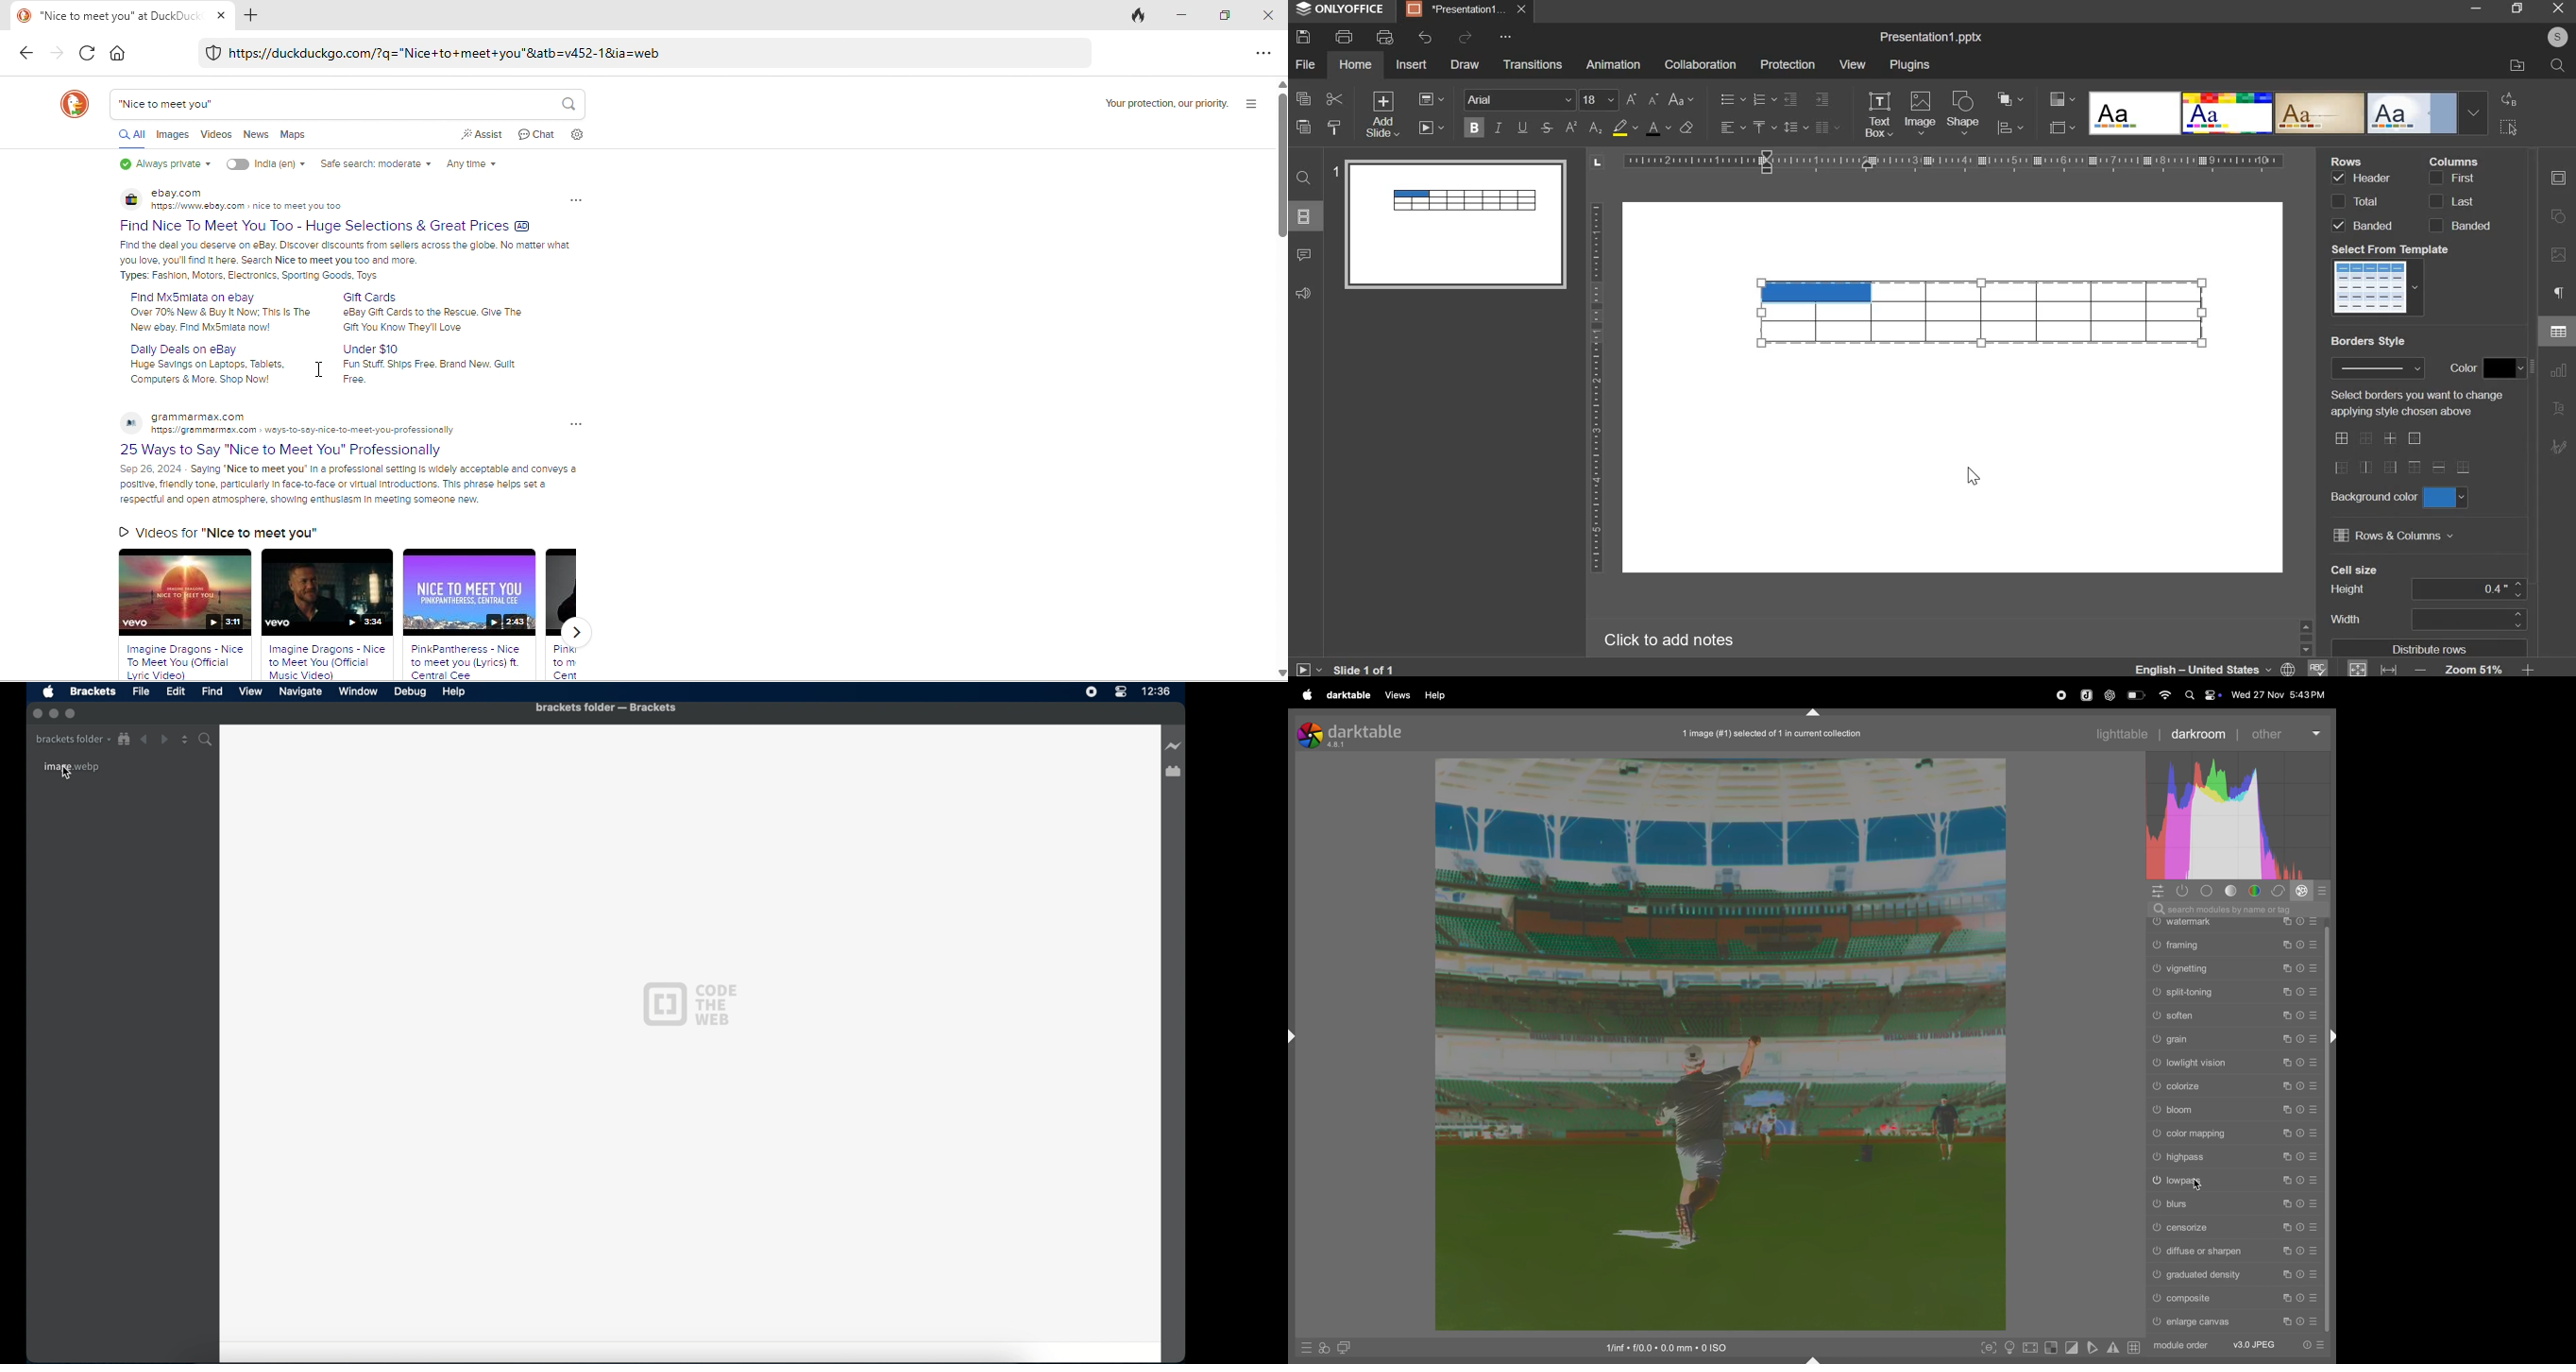 The width and height of the screenshot is (2576, 1372). What do you see at coordinates (326, 227) in the screenshot?
I see `text` at bounding box center [326, 227].